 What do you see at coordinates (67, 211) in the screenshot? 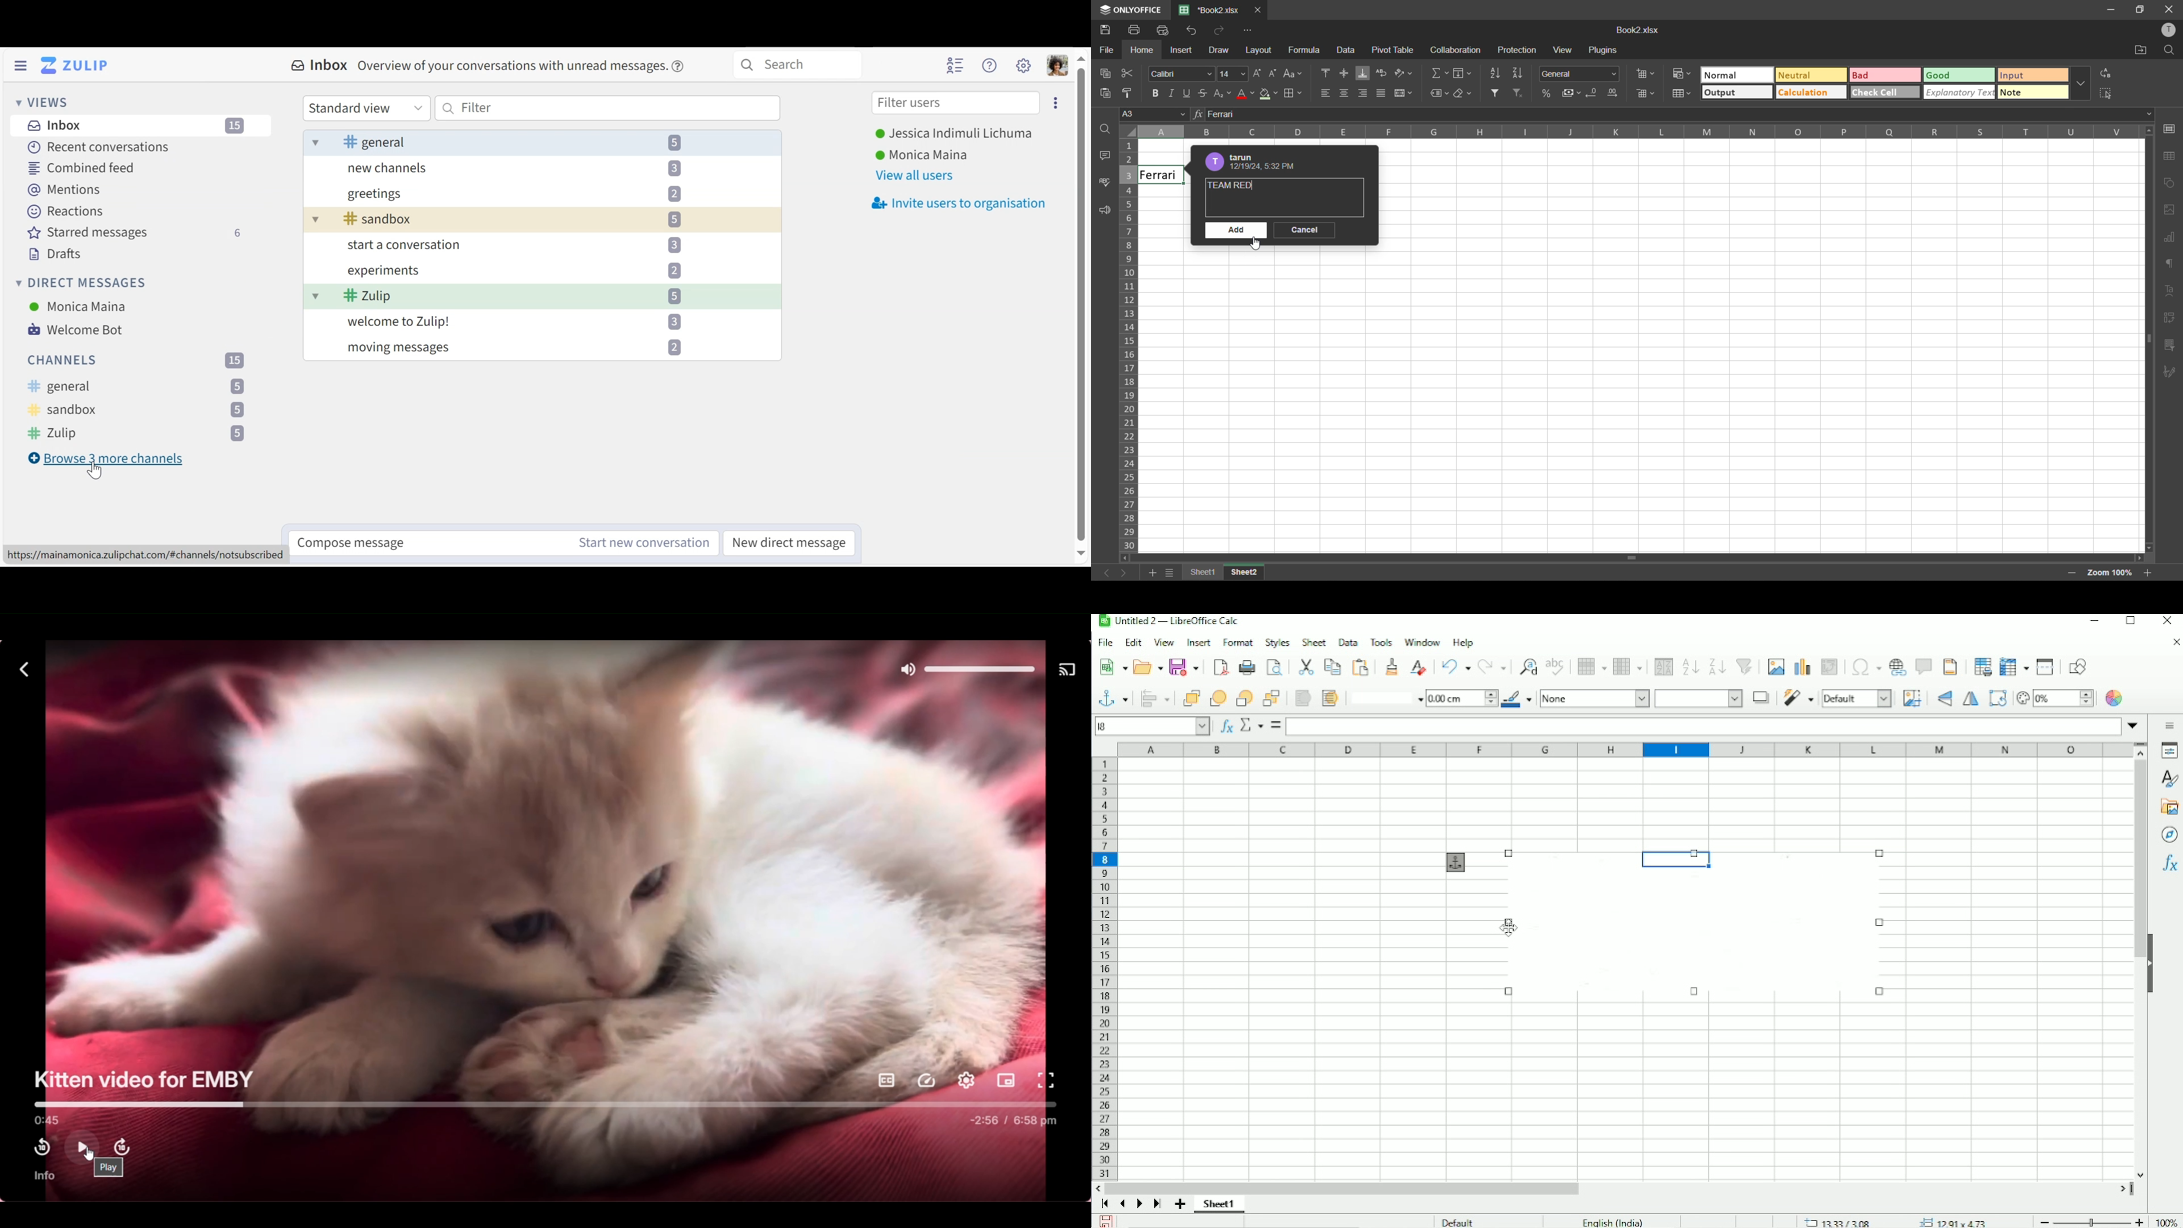
I see `Reactions` at bounding box center [67, 211].